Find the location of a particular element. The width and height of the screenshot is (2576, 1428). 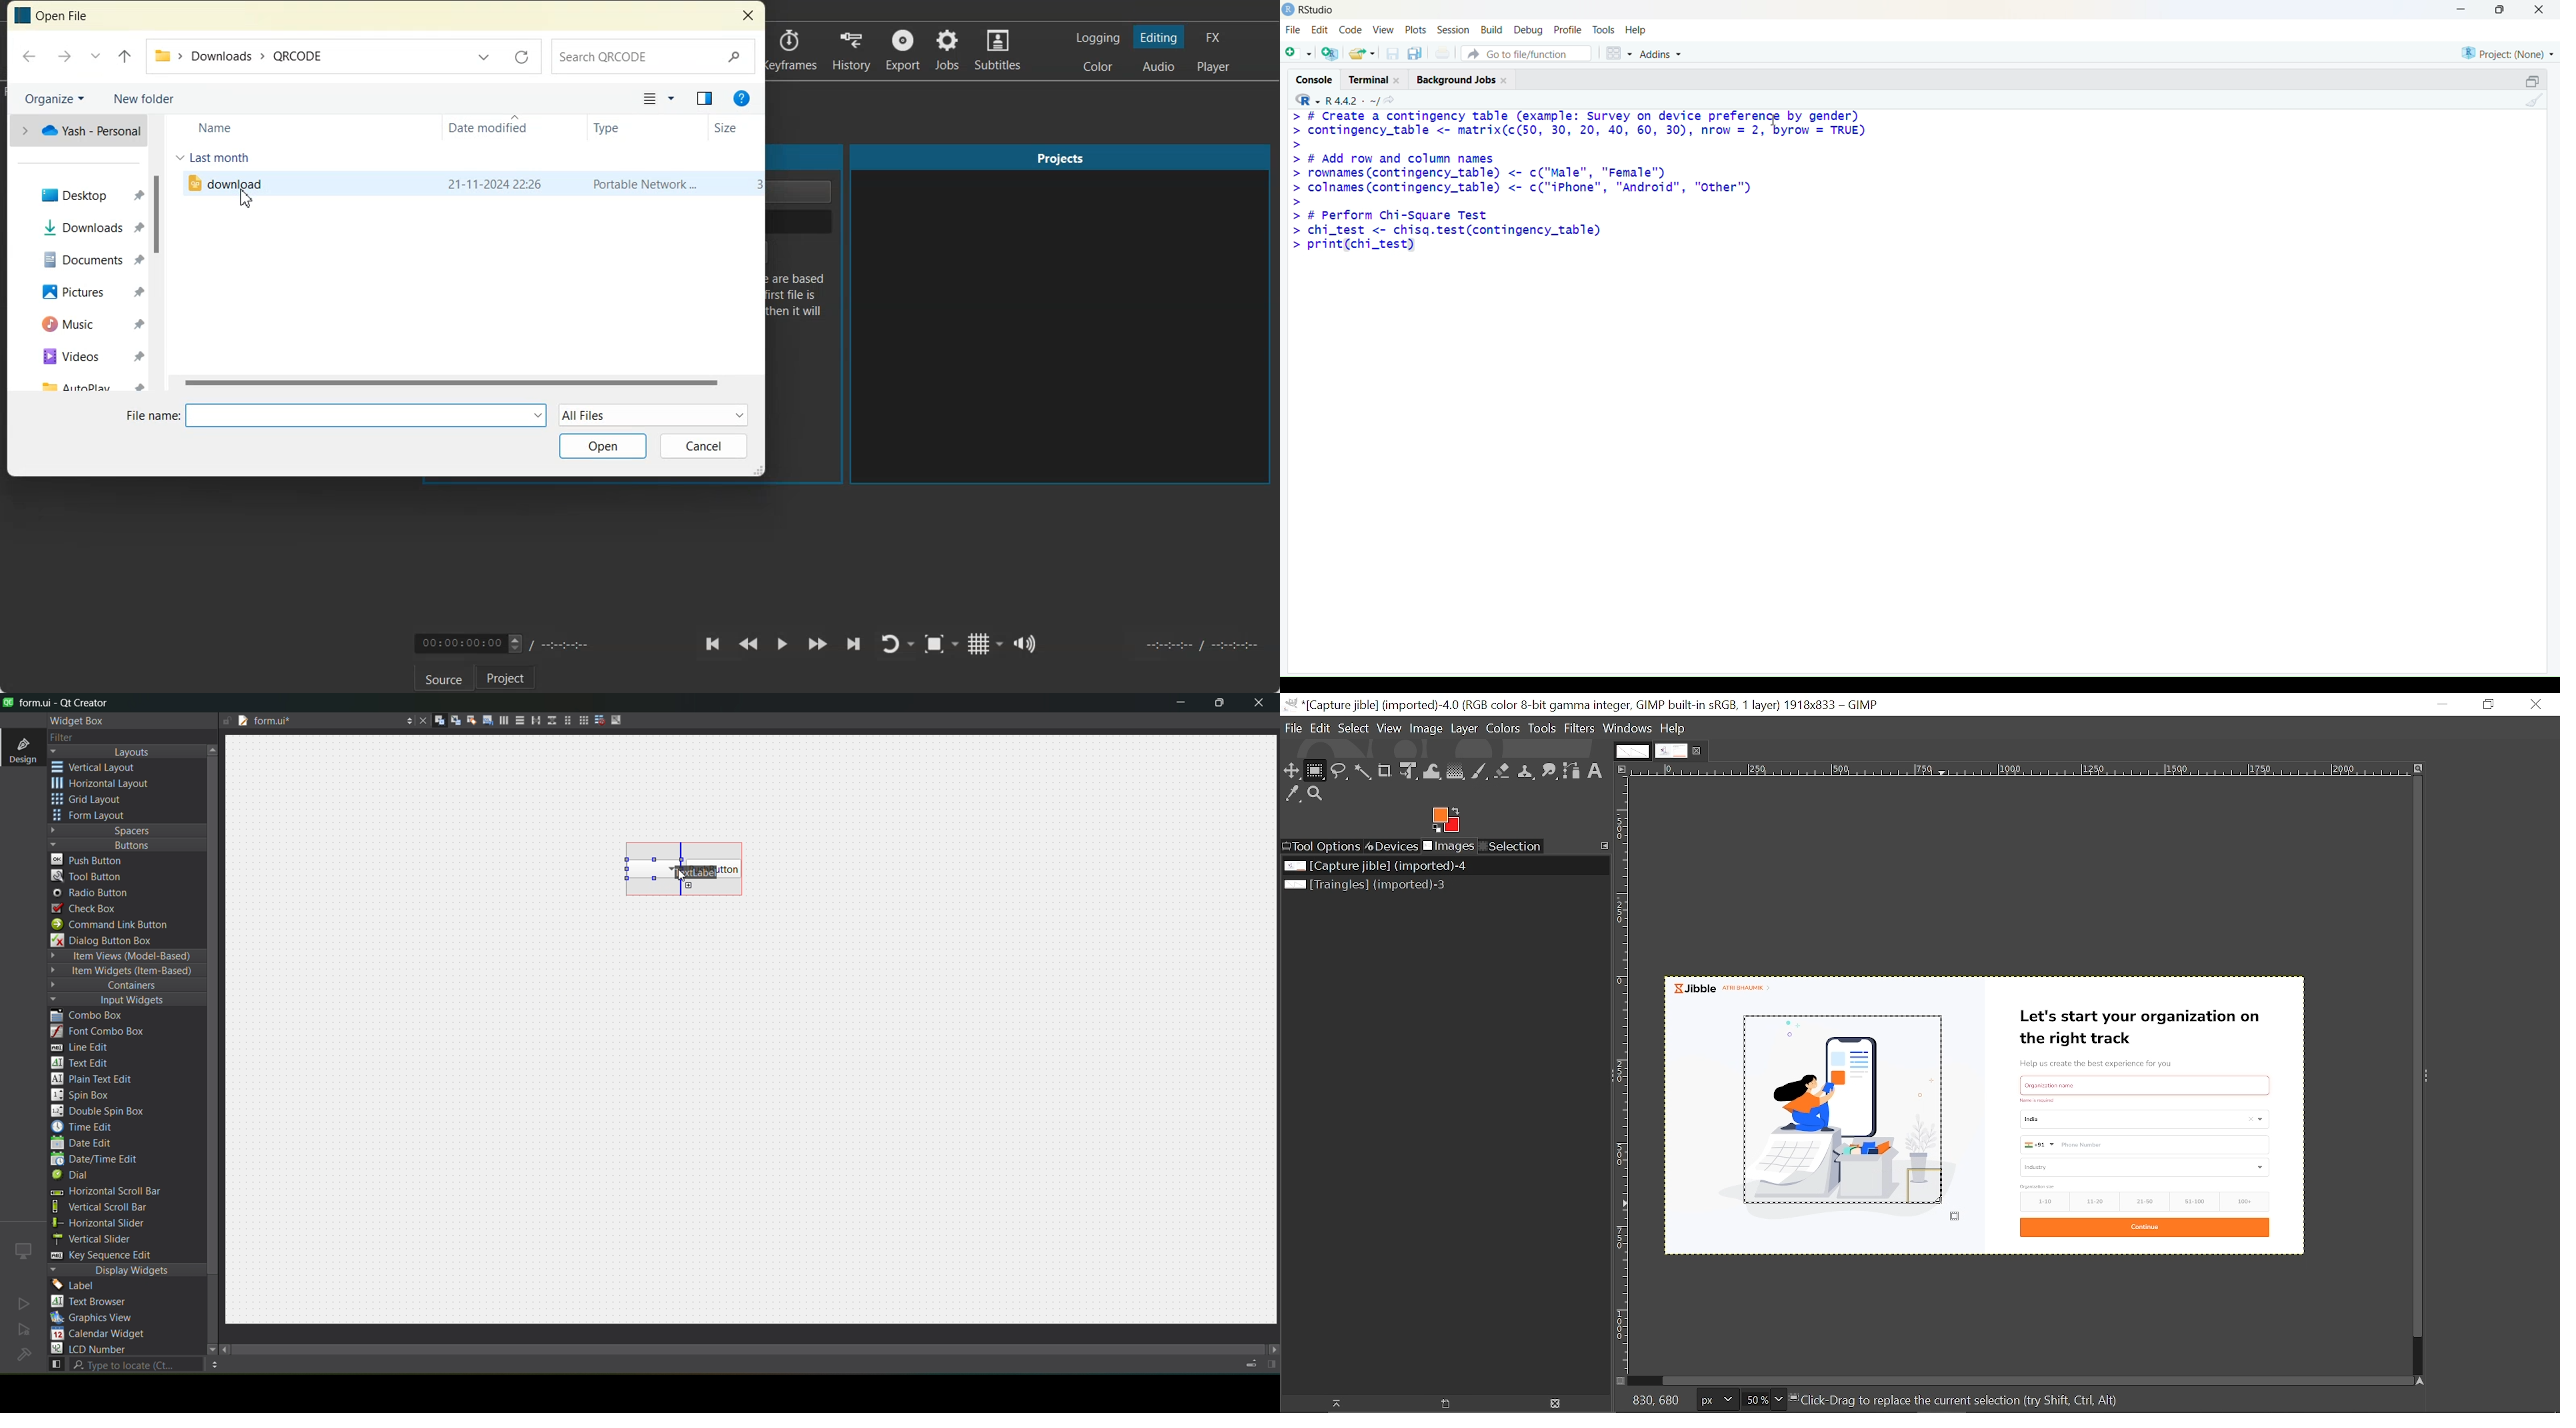

Help is located at coordinates (1636, 30).